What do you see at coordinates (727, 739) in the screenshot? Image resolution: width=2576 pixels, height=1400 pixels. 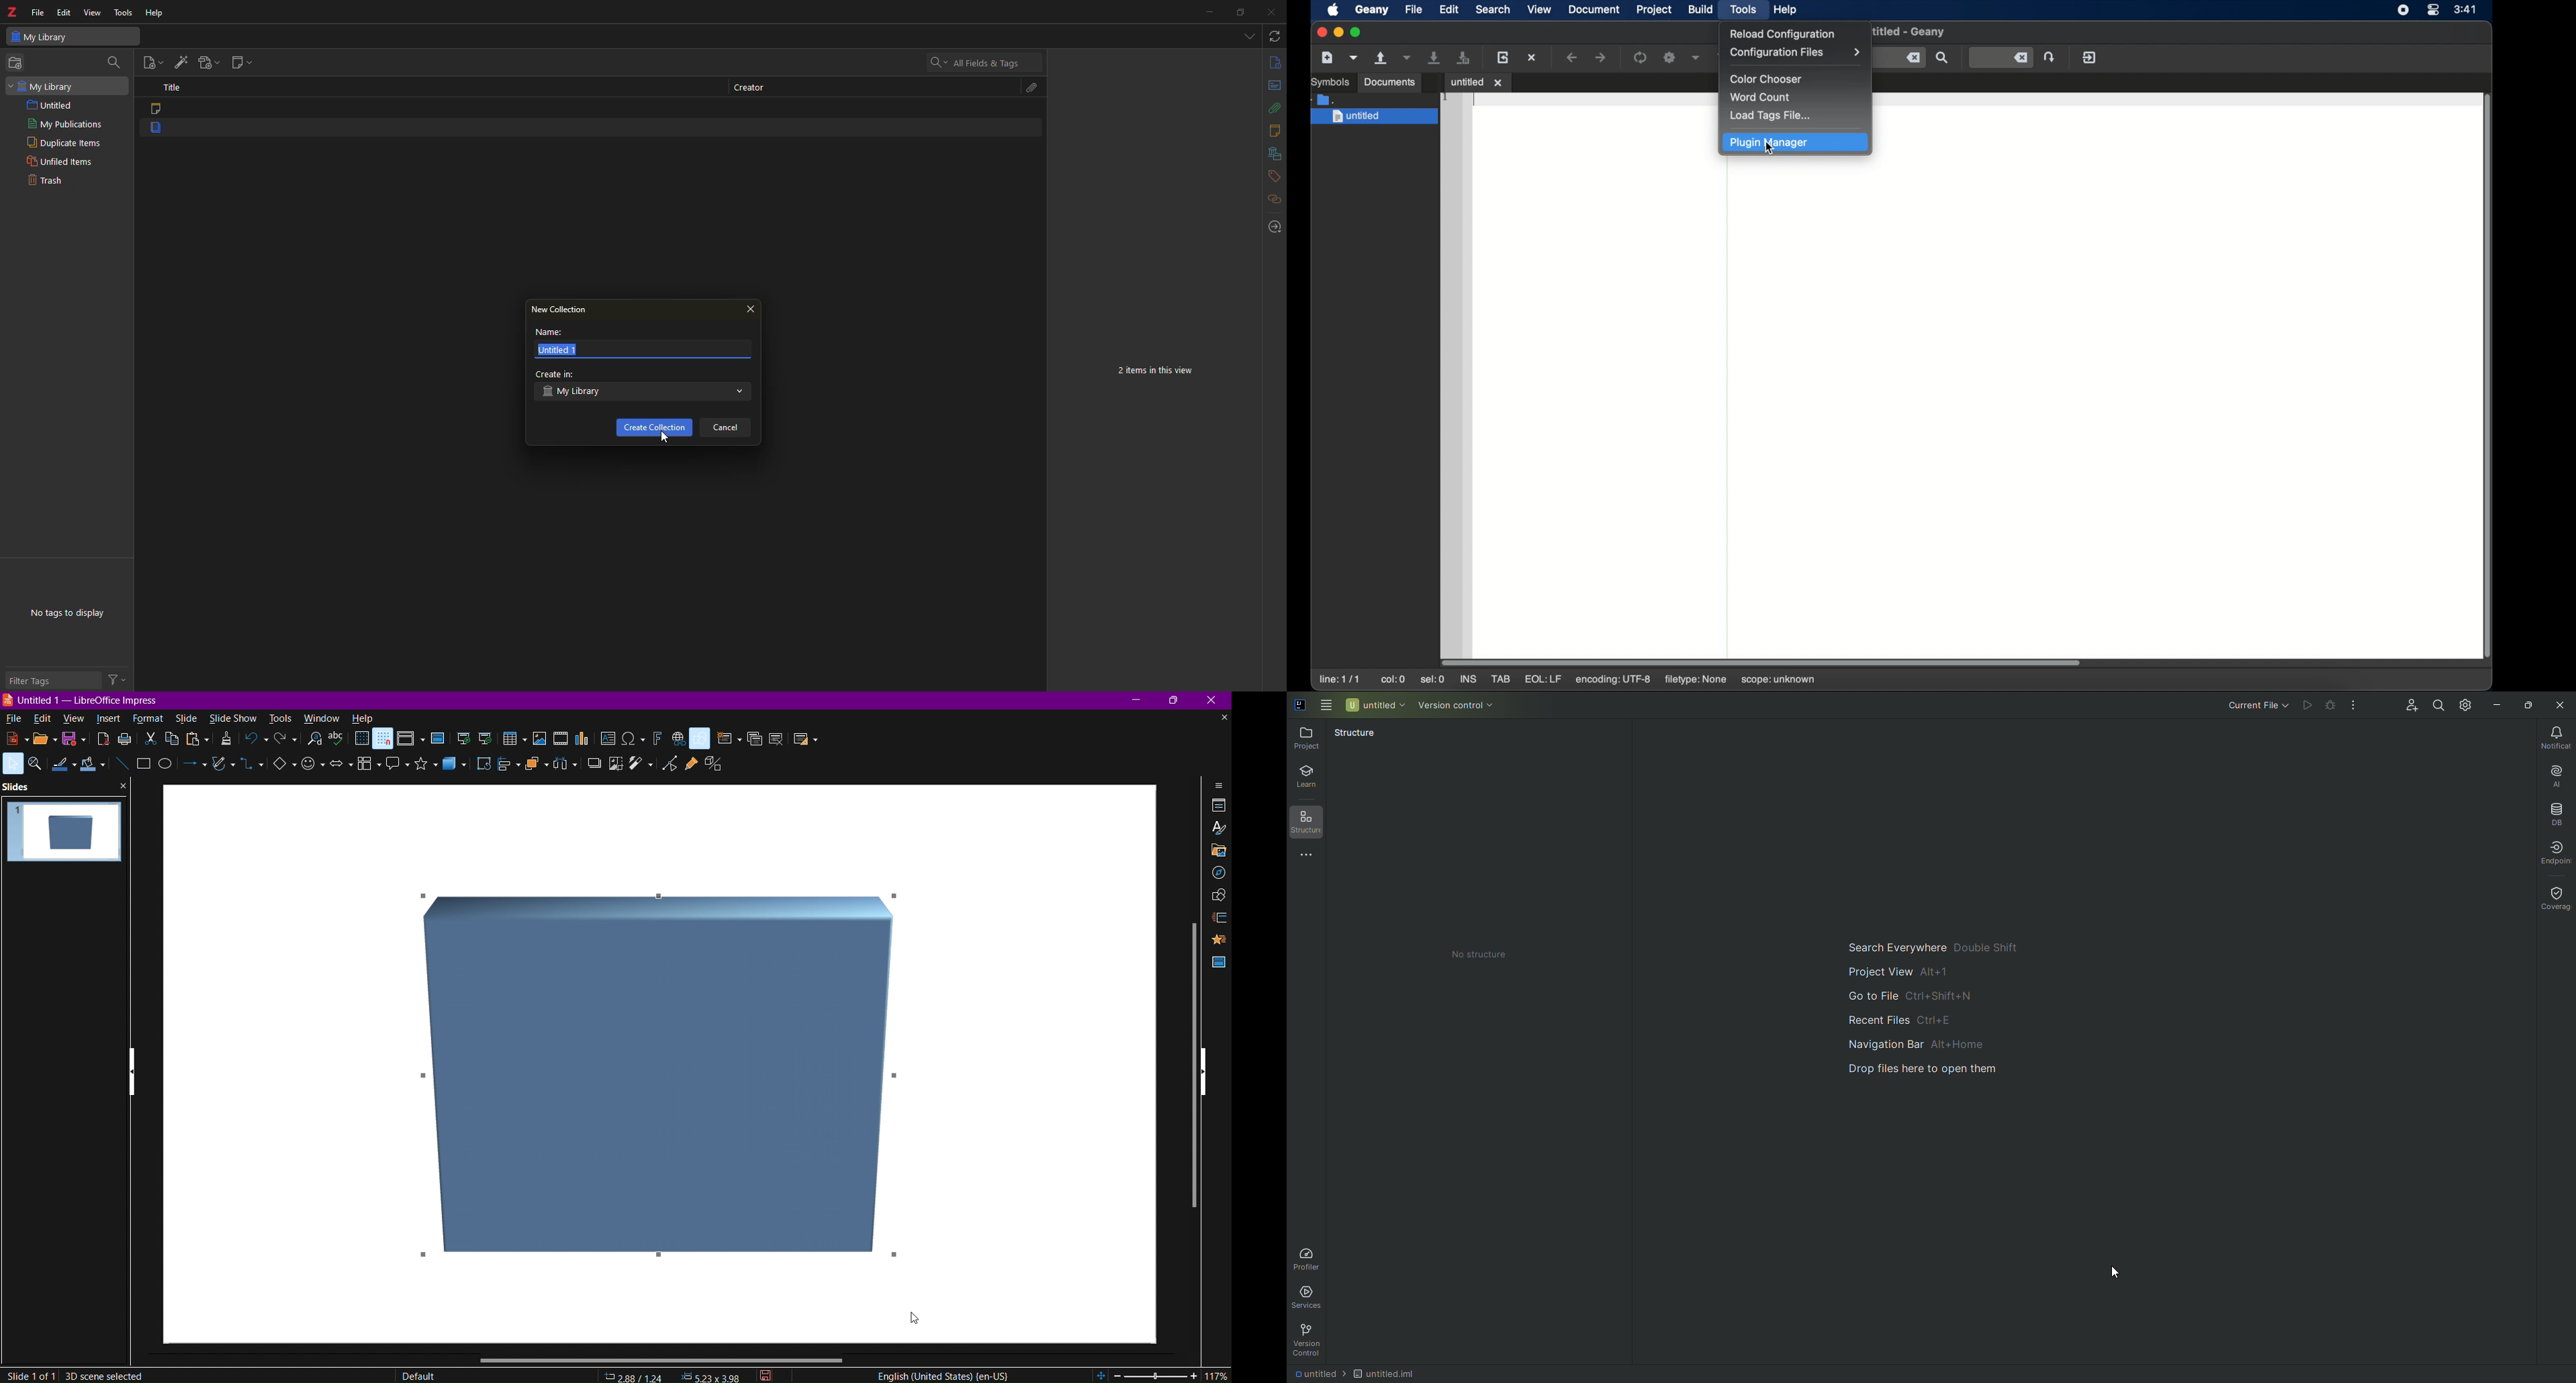 I see `New Slide` at bounding box center [727, 739].